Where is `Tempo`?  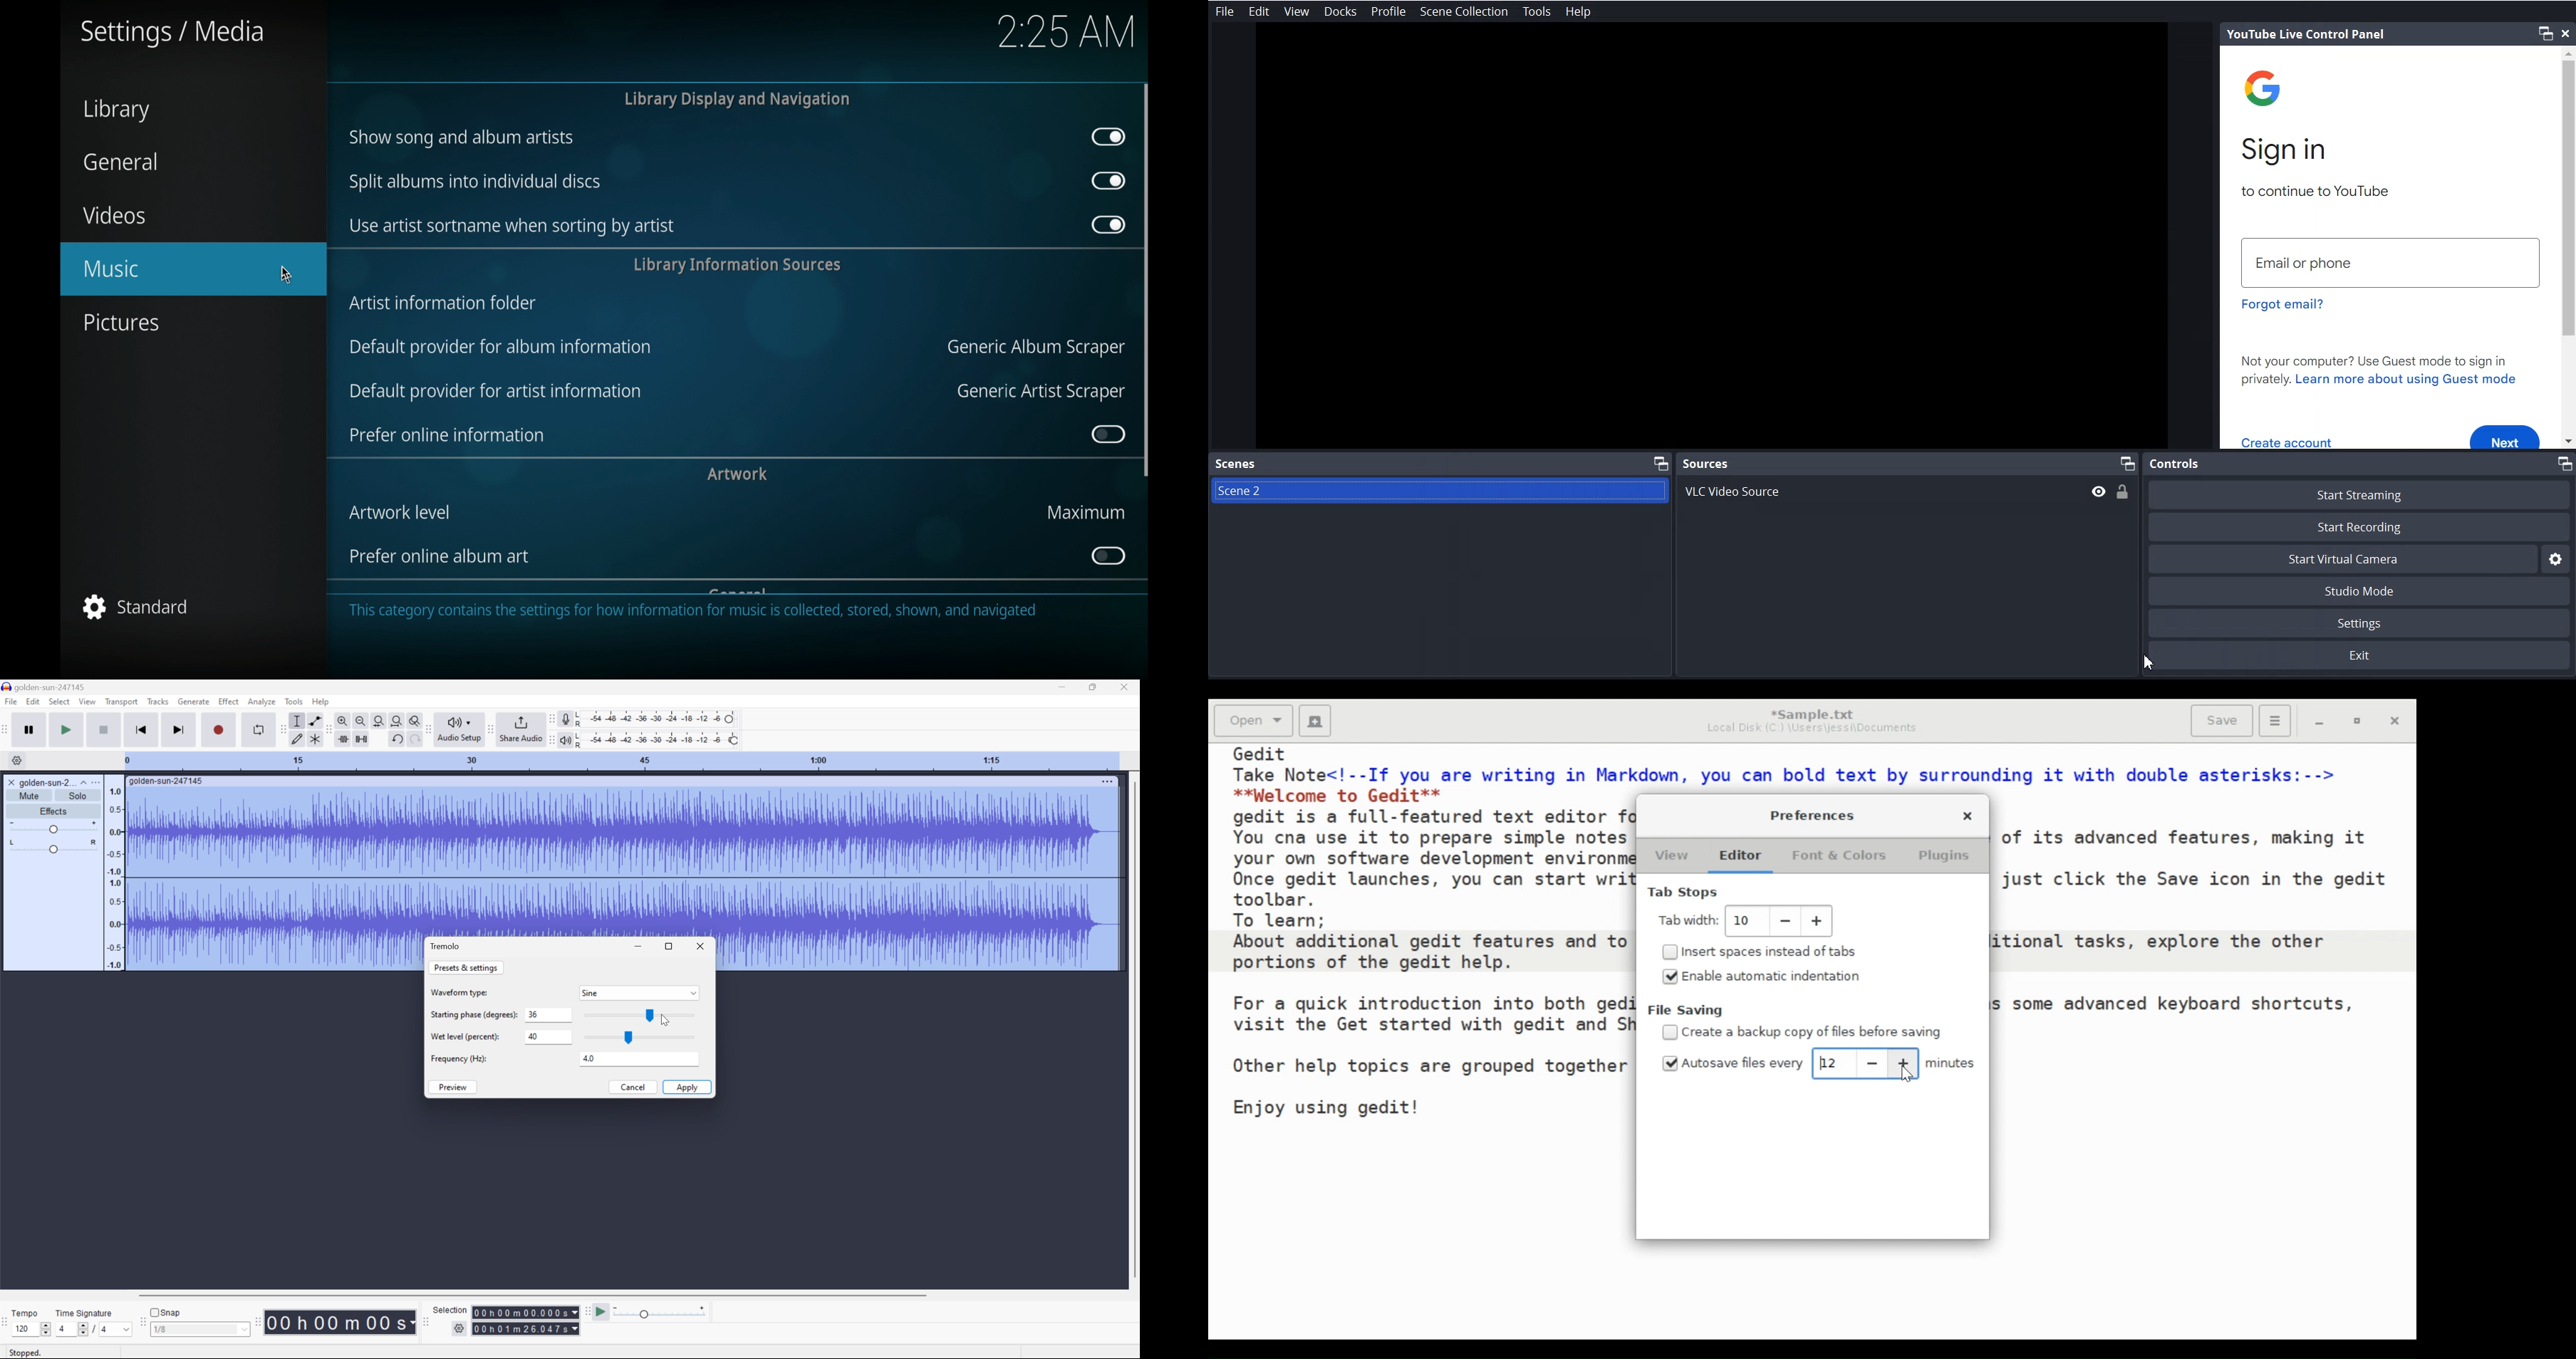
Tempo is located at coordinates (25, 1313).